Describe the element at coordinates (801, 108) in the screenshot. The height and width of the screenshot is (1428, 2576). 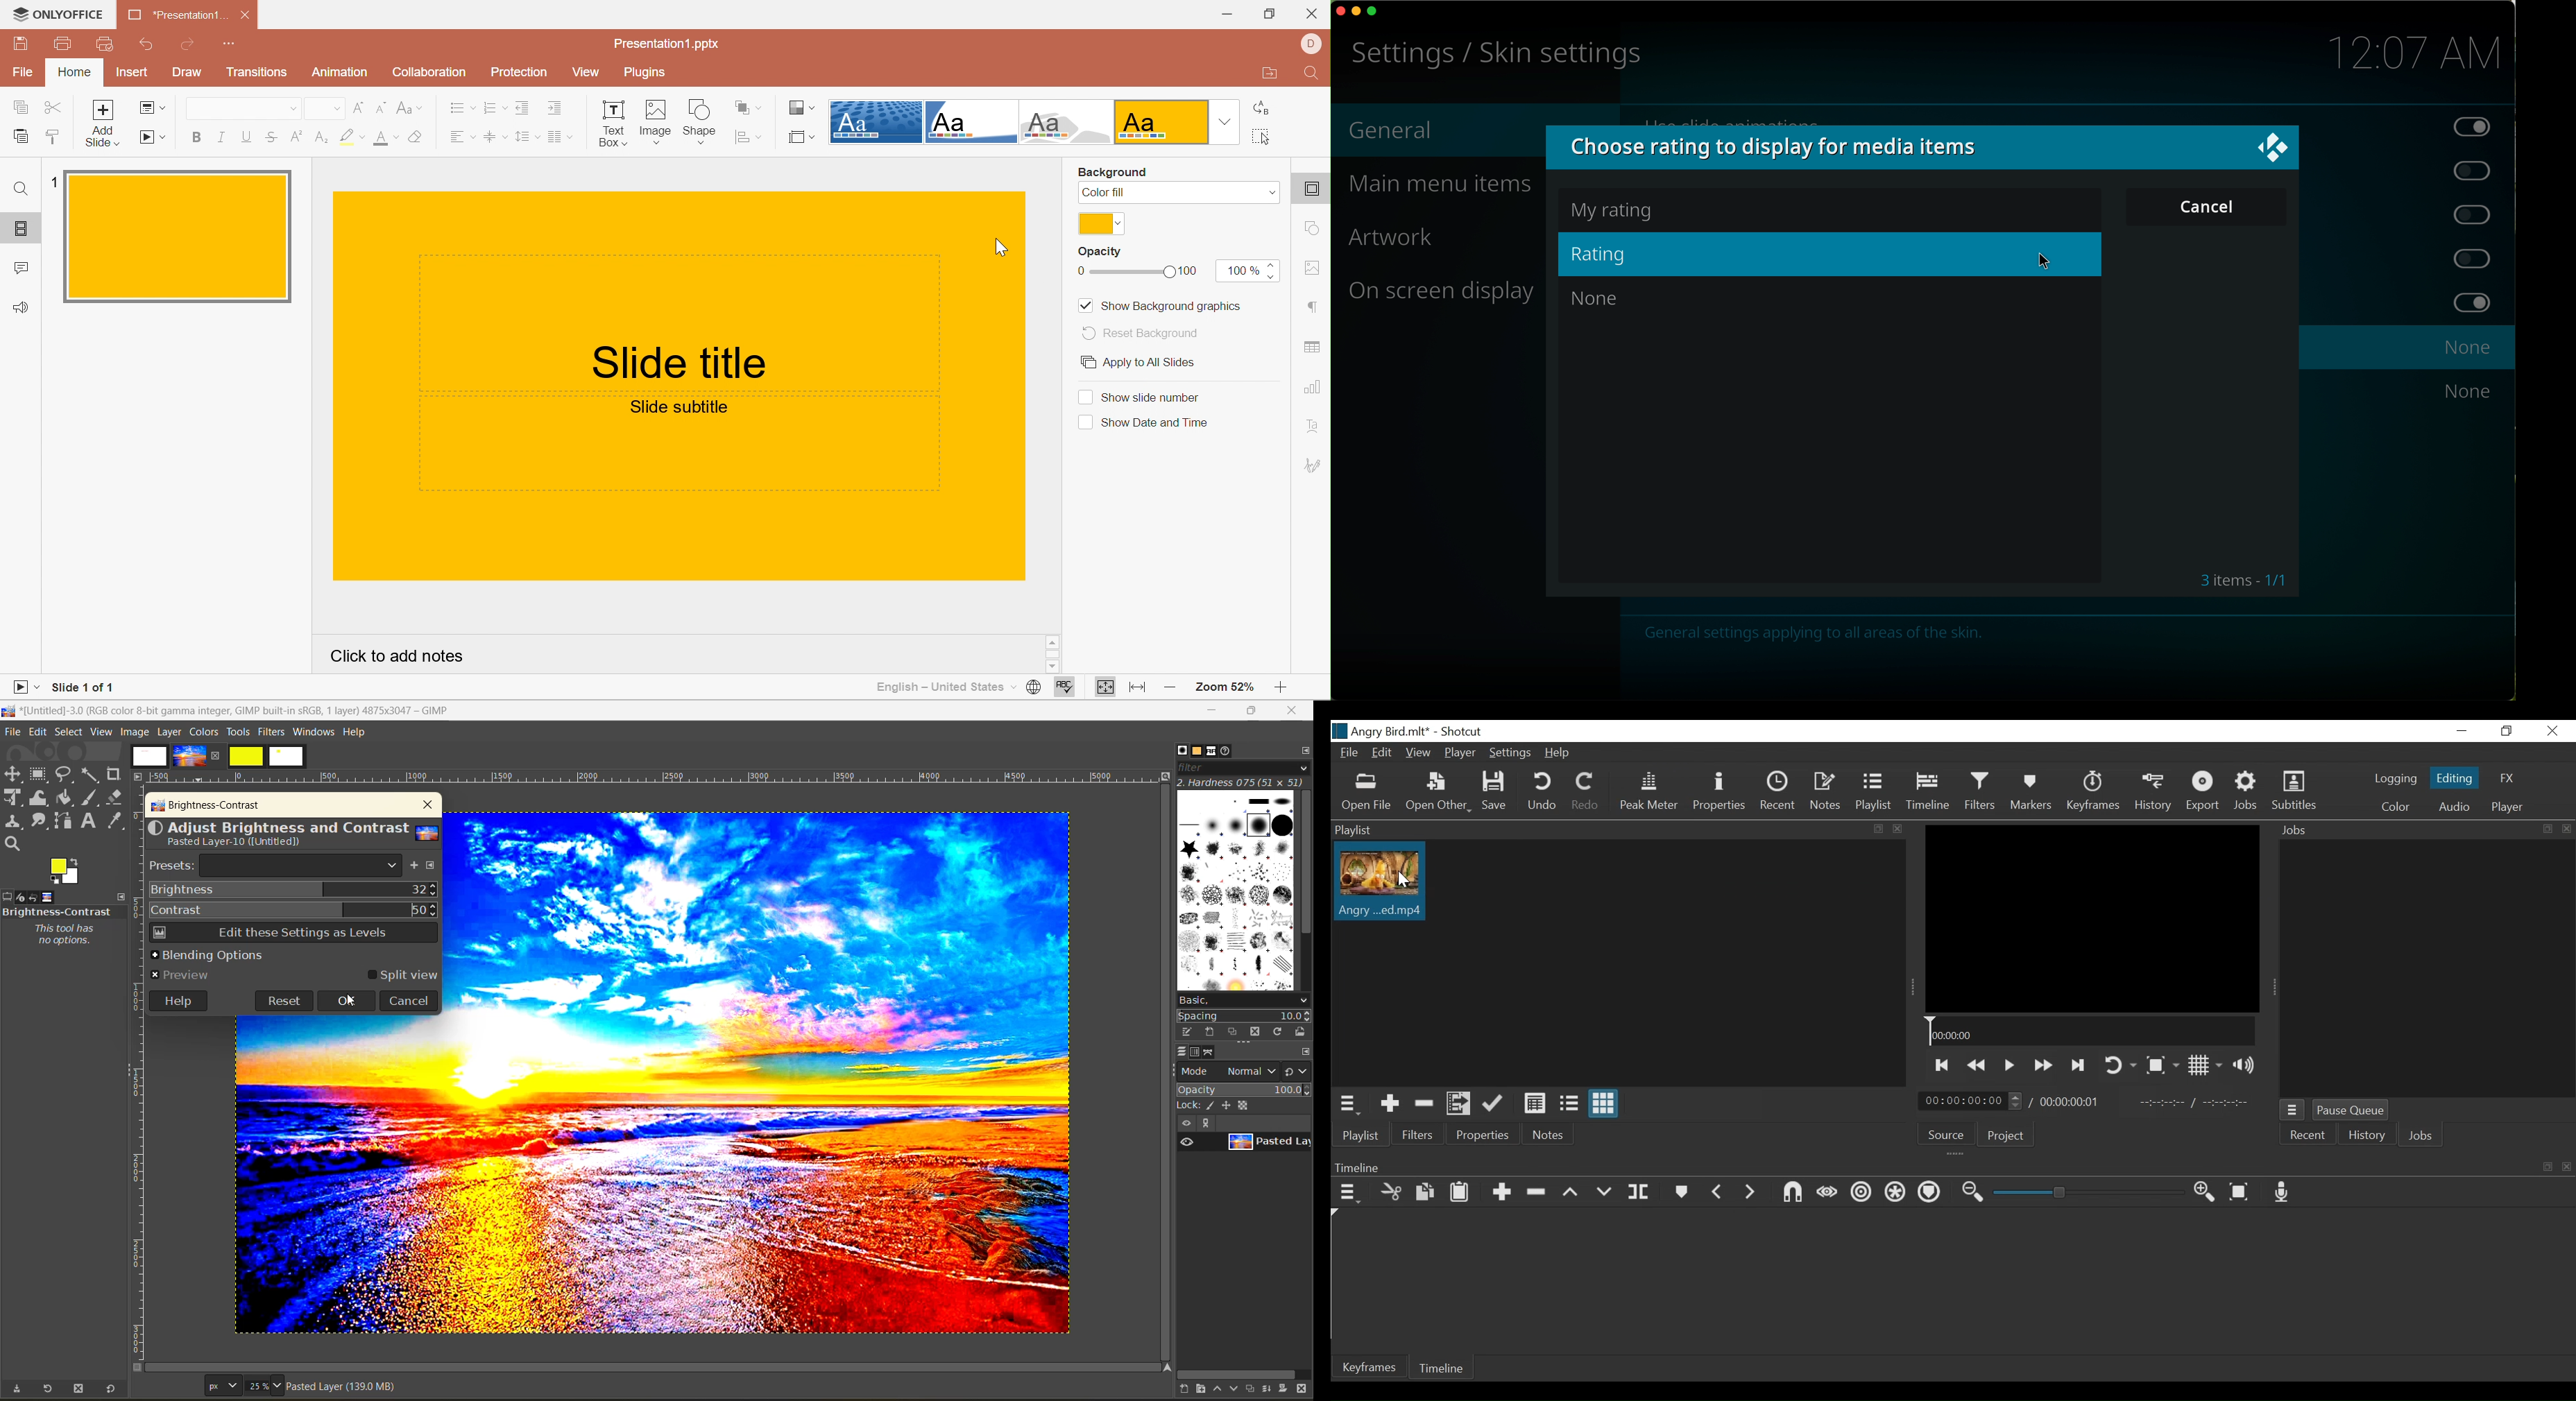
I see `Change color theme` at that location.